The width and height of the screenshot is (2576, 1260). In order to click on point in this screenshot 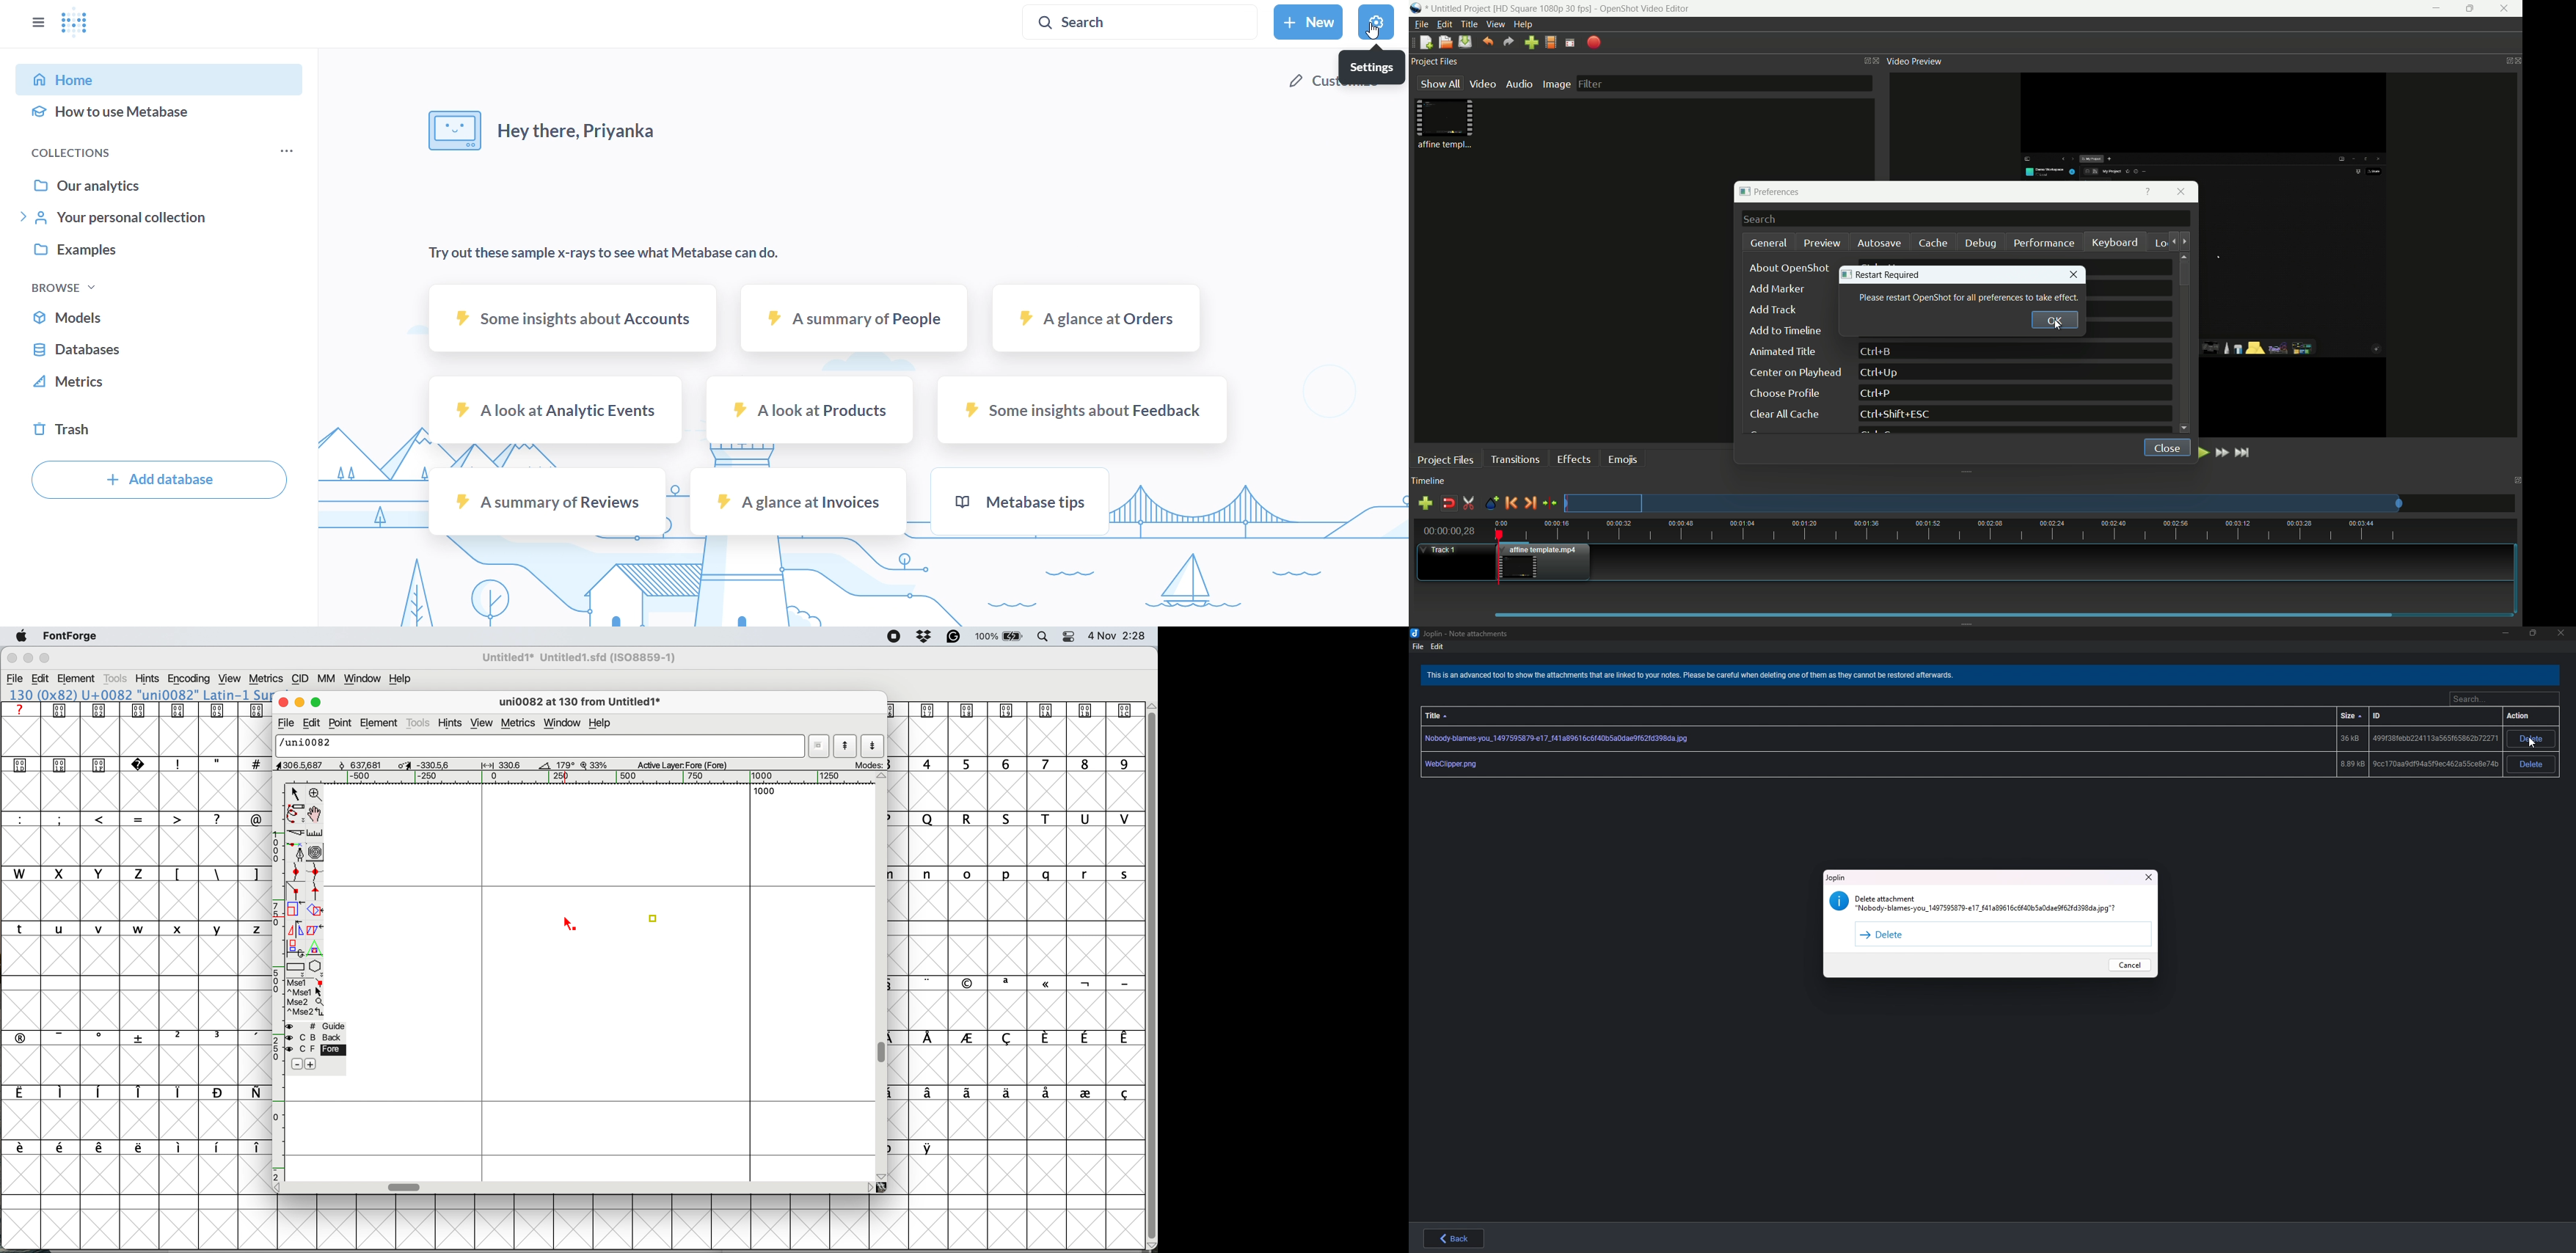, I will do `click(339, 723)`.